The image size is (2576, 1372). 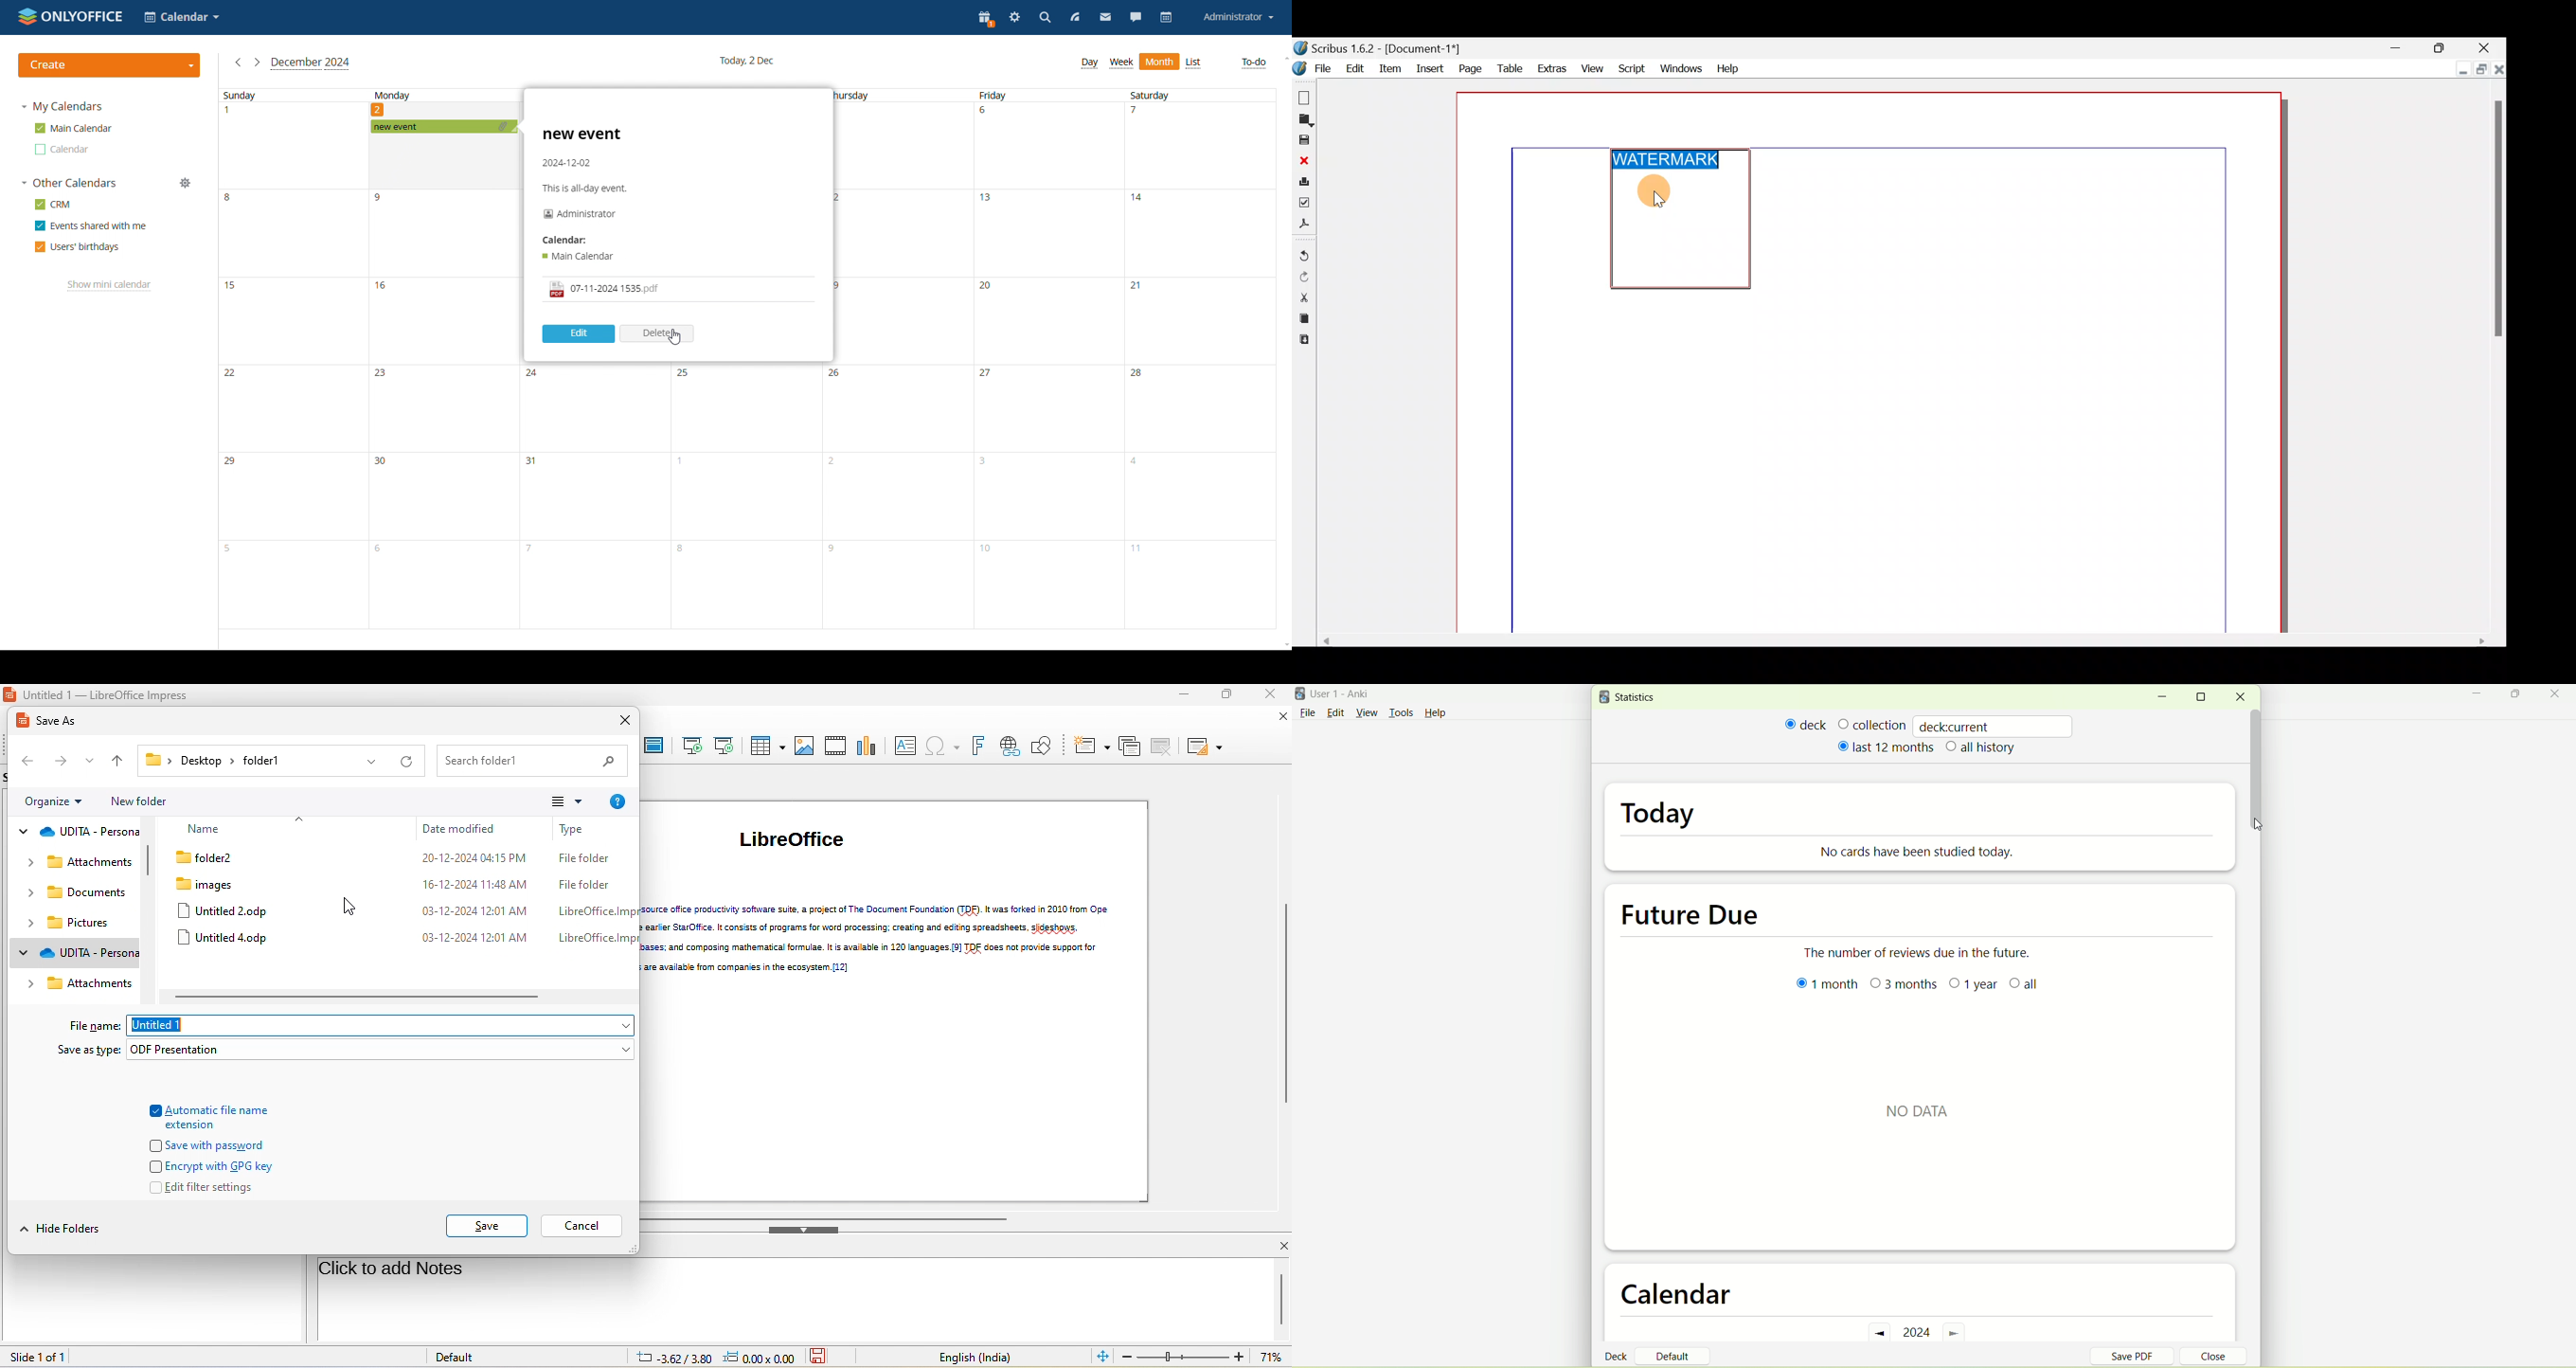 I want to click on Minimise, so click(x=2460, y=70).